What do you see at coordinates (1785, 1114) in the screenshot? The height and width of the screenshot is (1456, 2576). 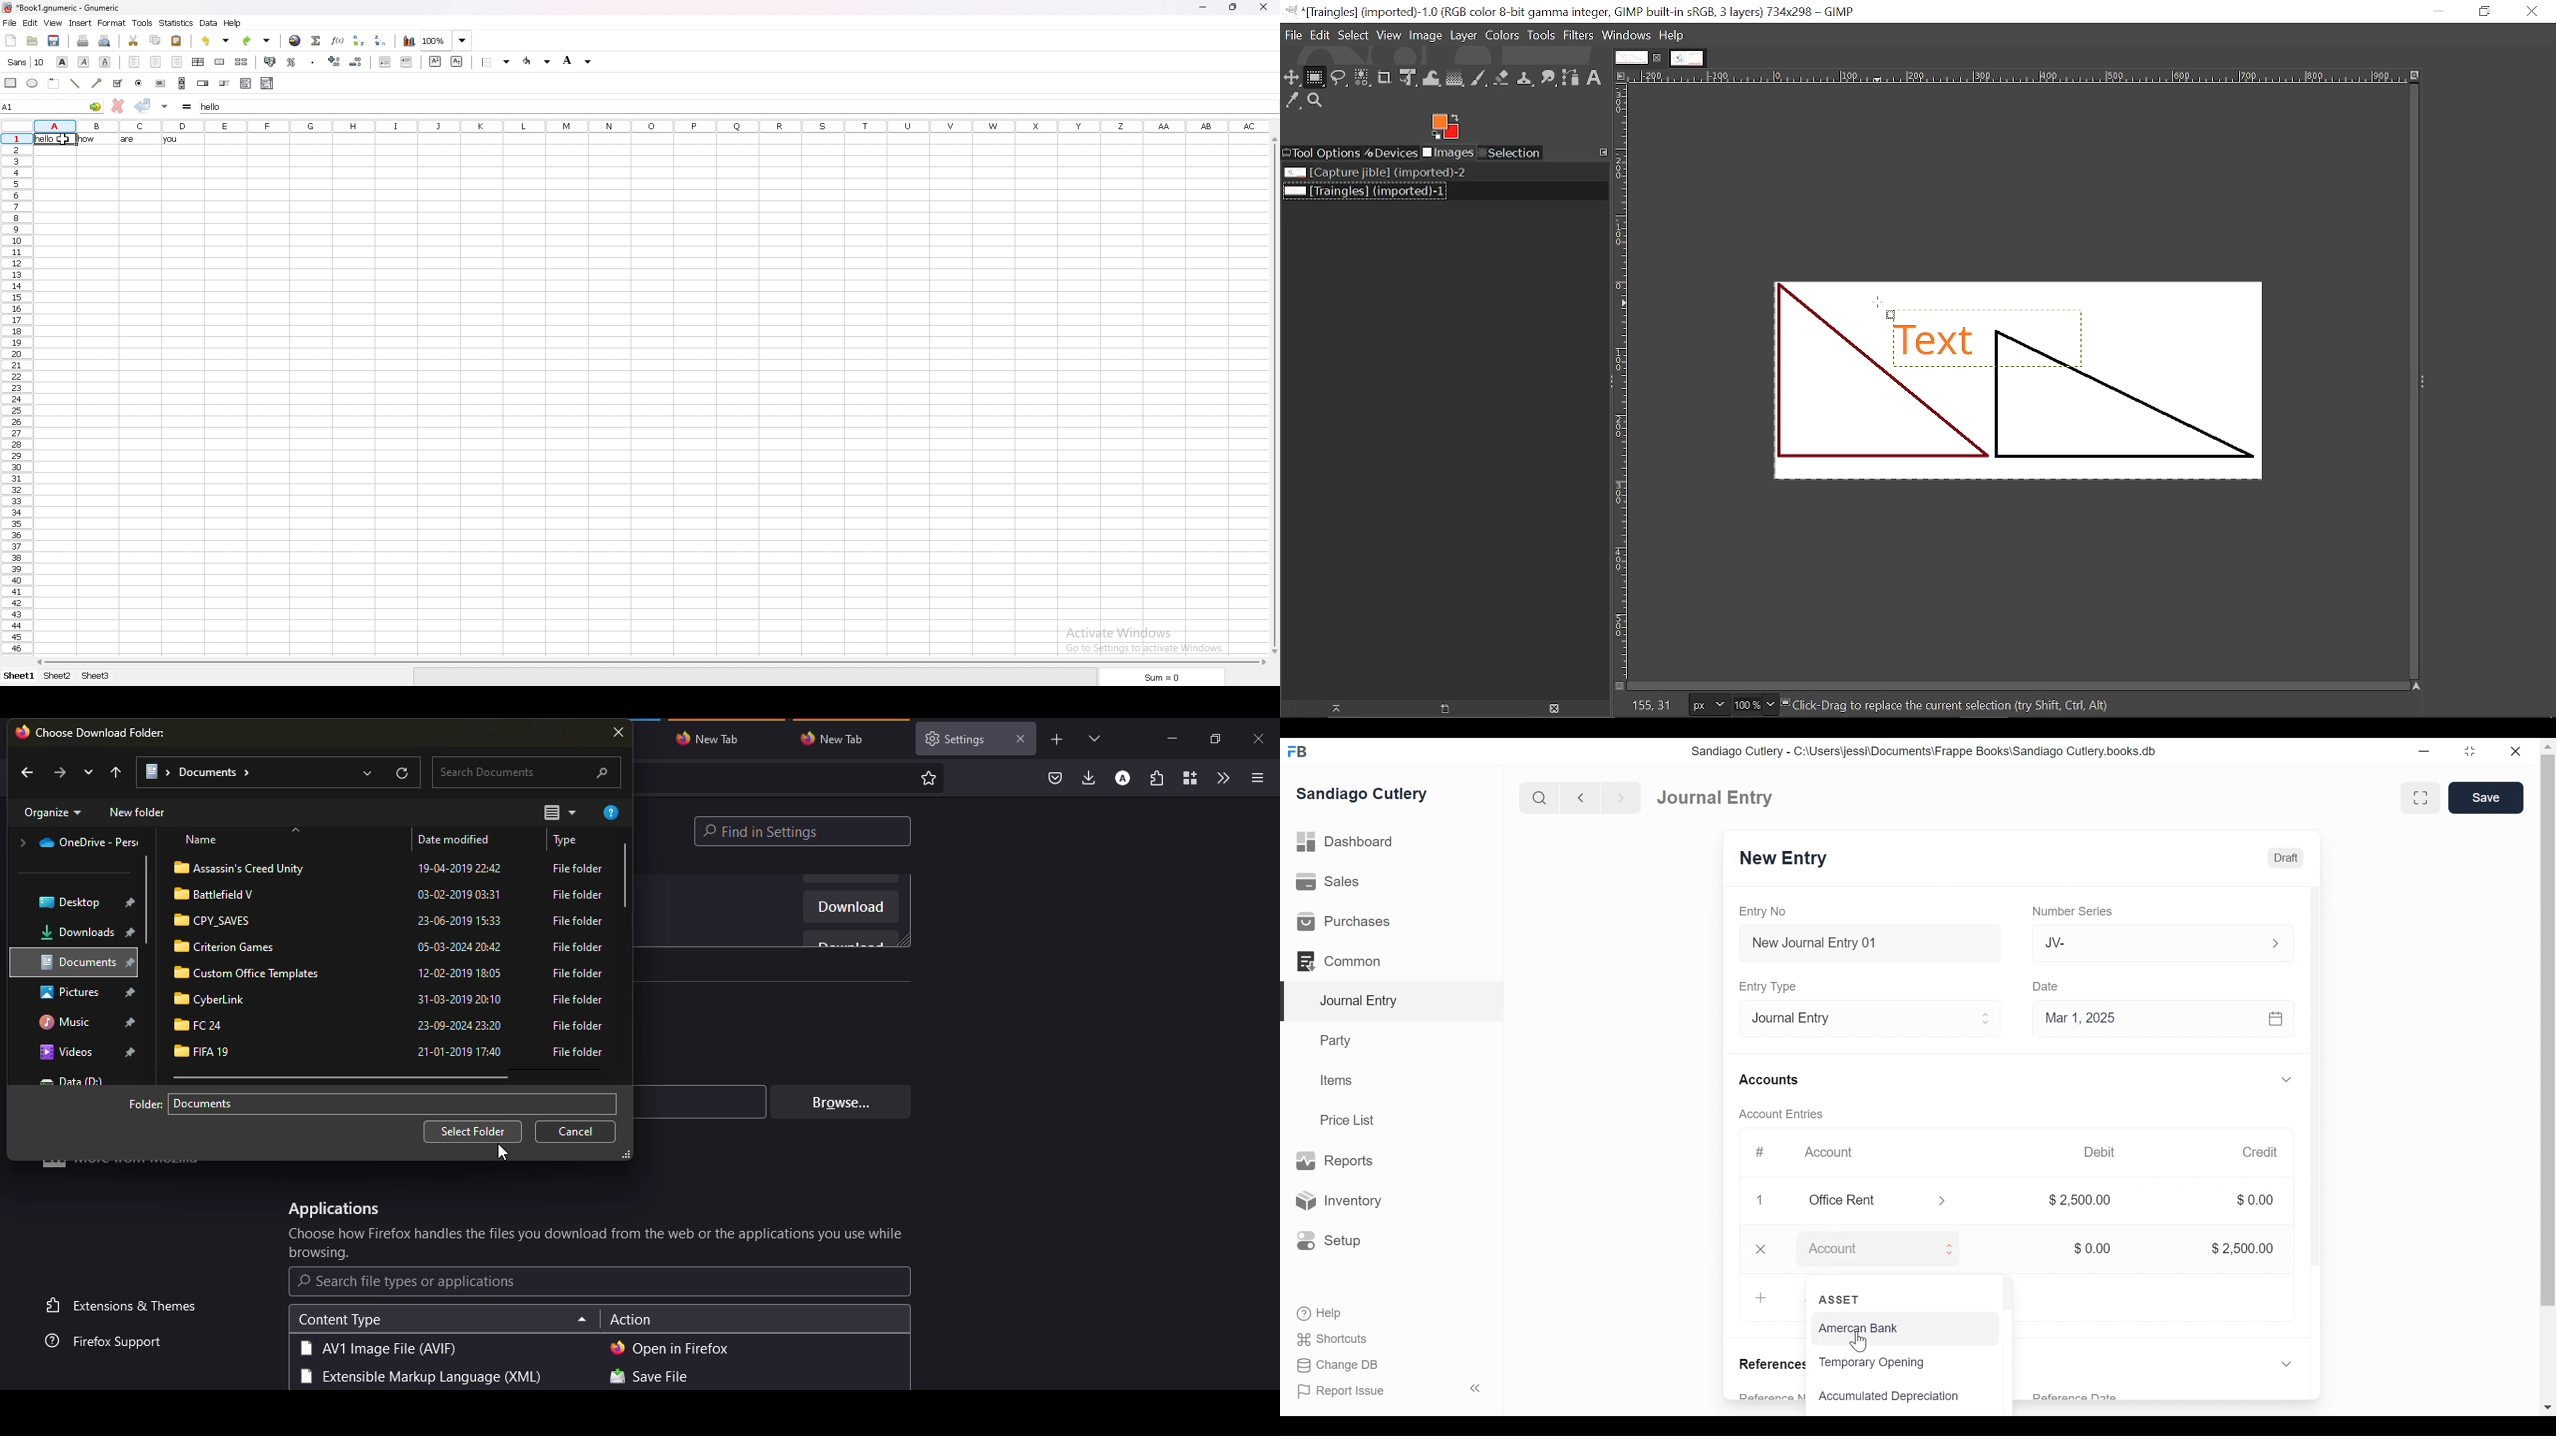 I see `Account Entries` at bounding box center [1785, 1114].